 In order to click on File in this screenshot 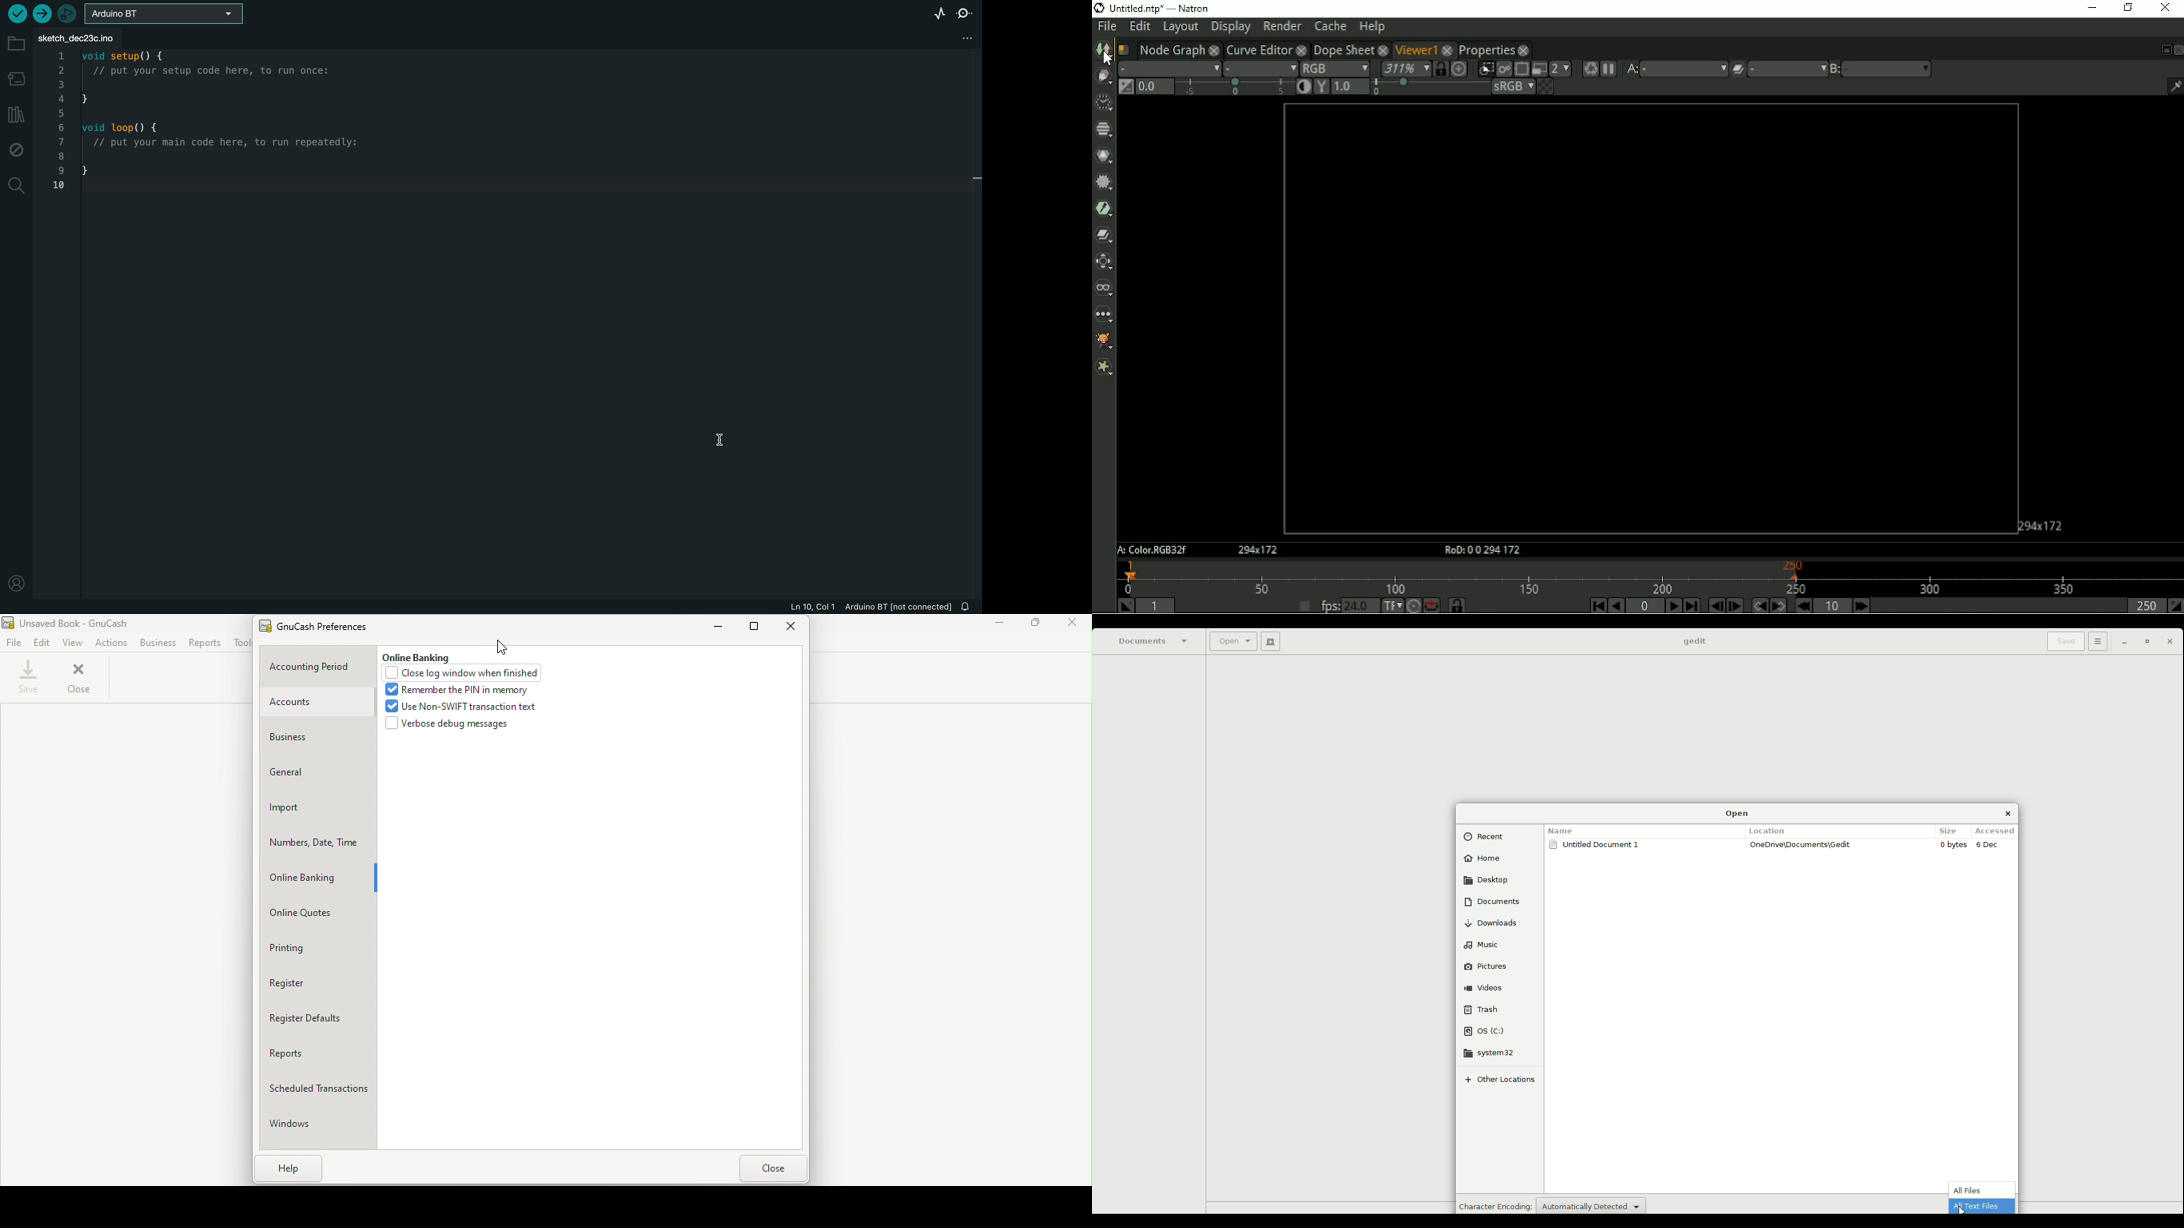, I will do `click(13, 643)`.